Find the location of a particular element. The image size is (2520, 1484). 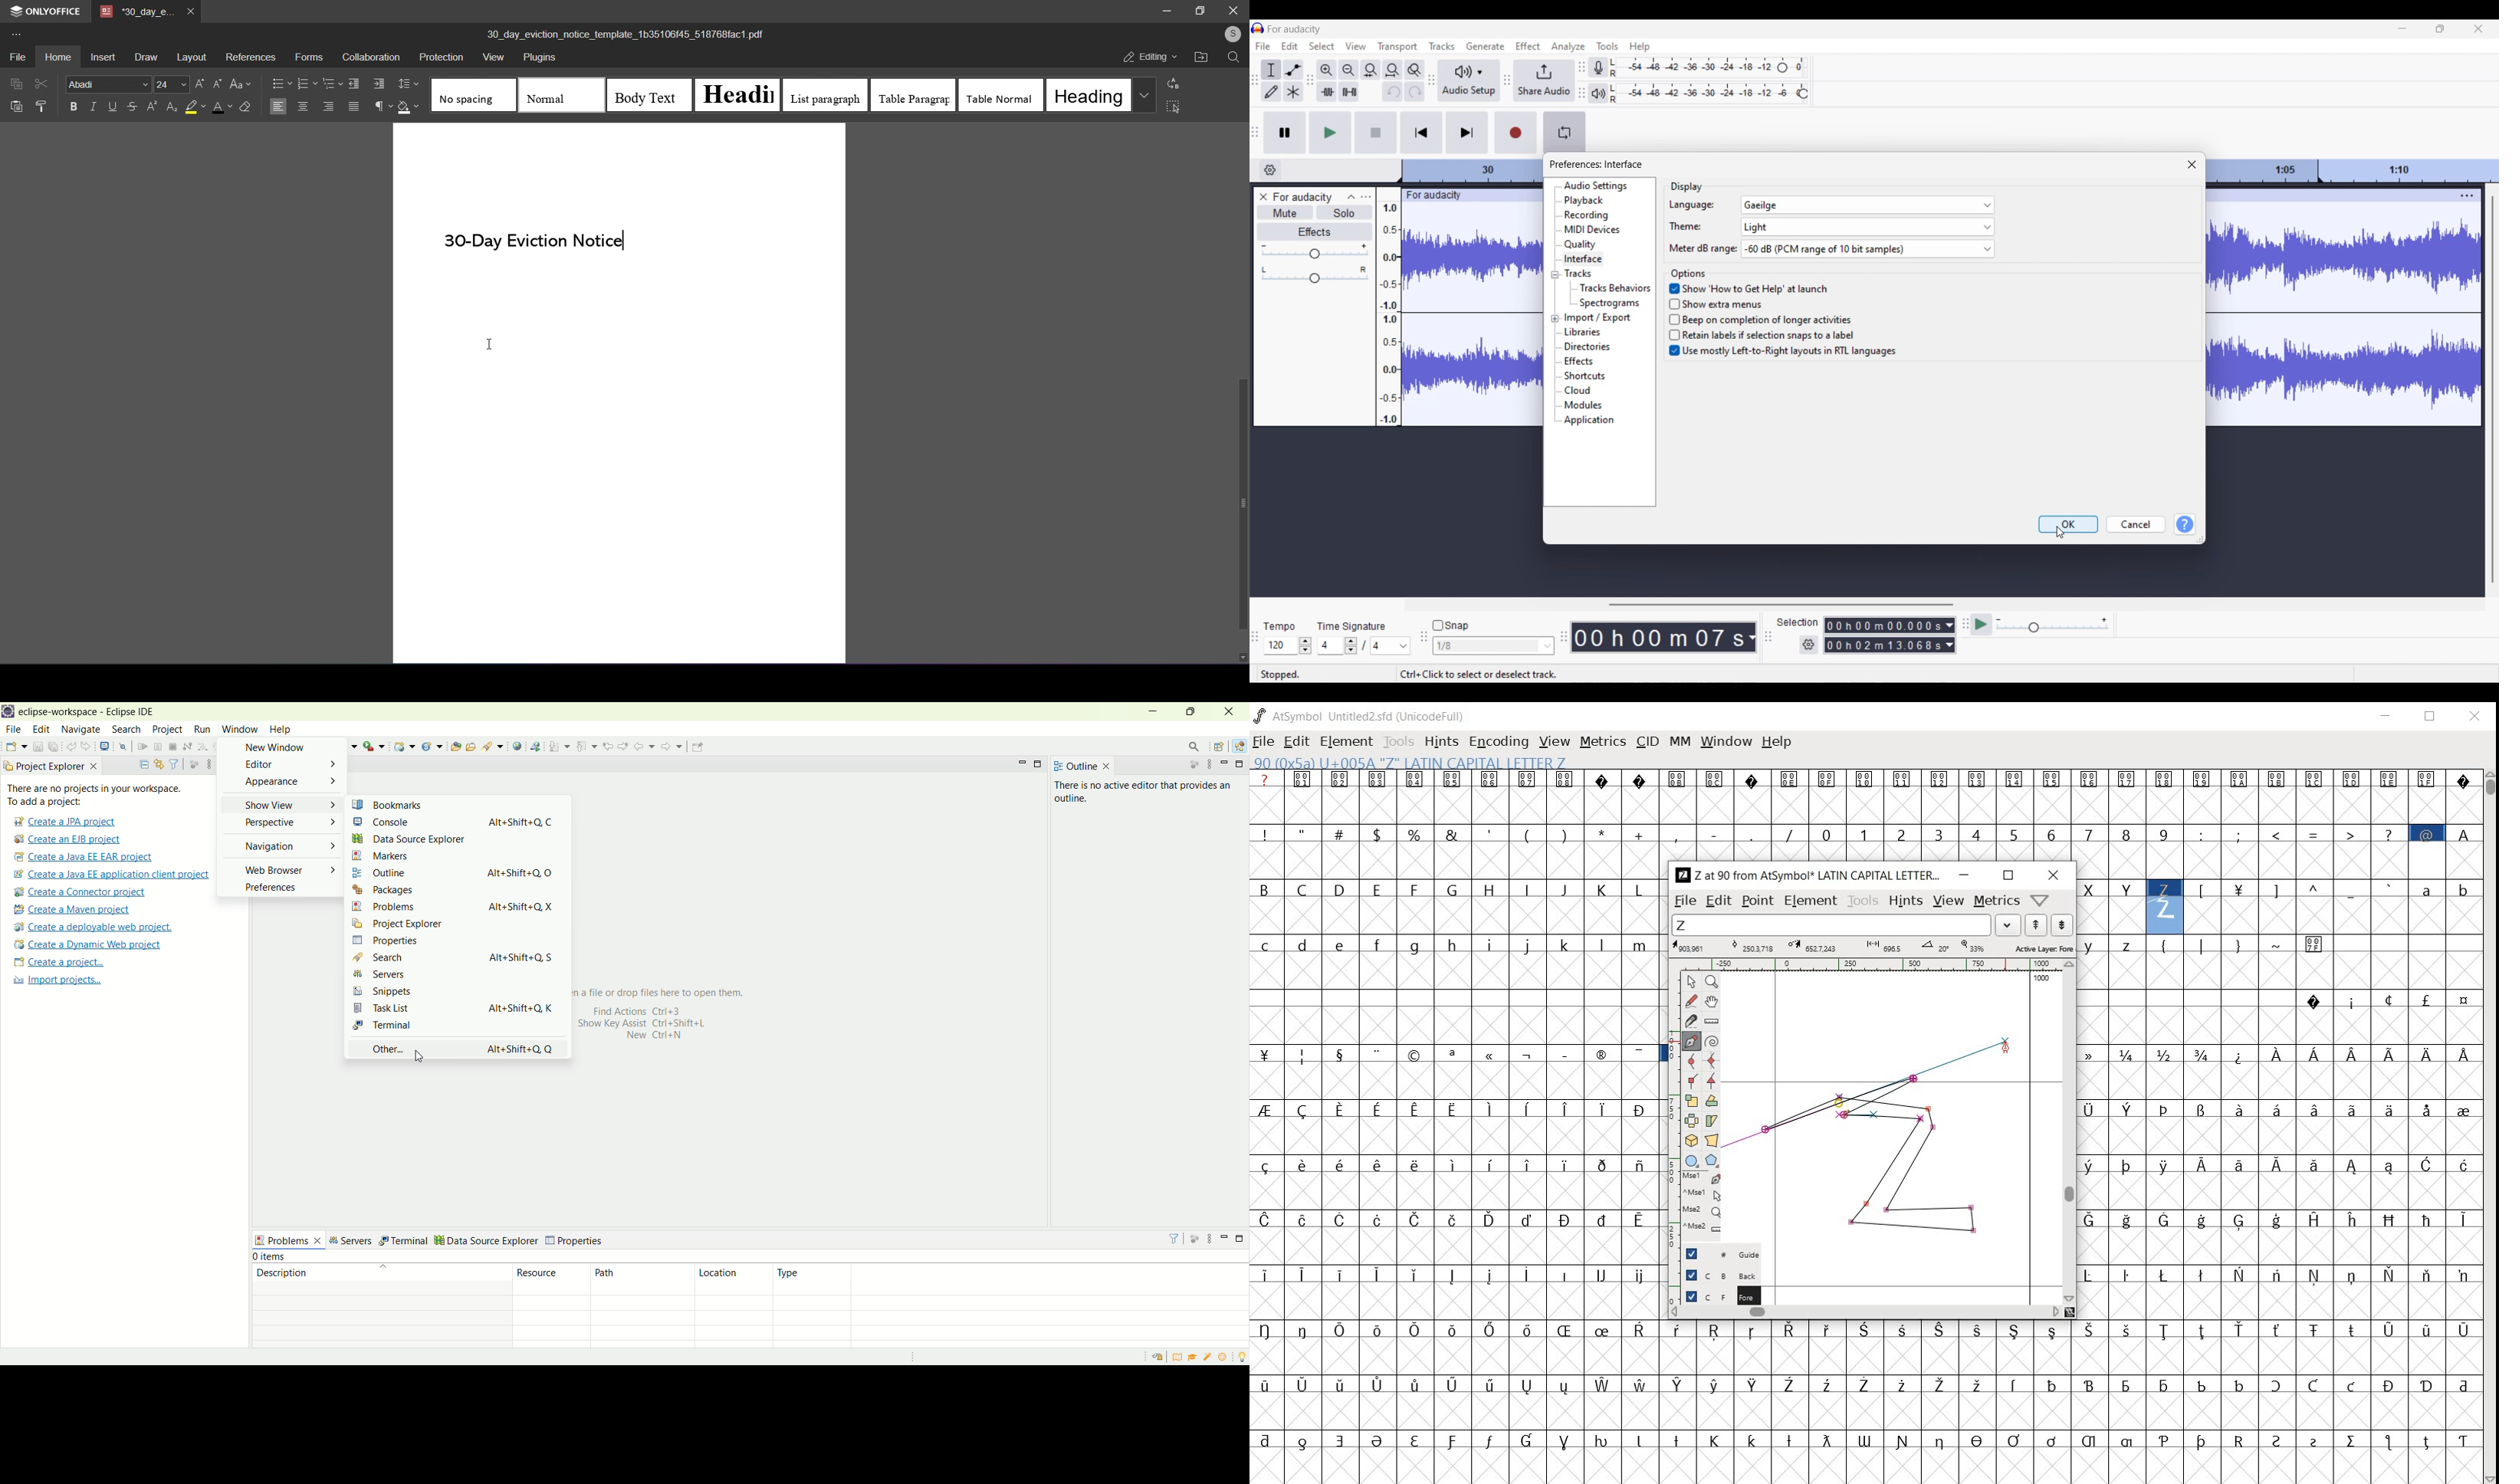

view menu is located at coordinates (1212, 1240).